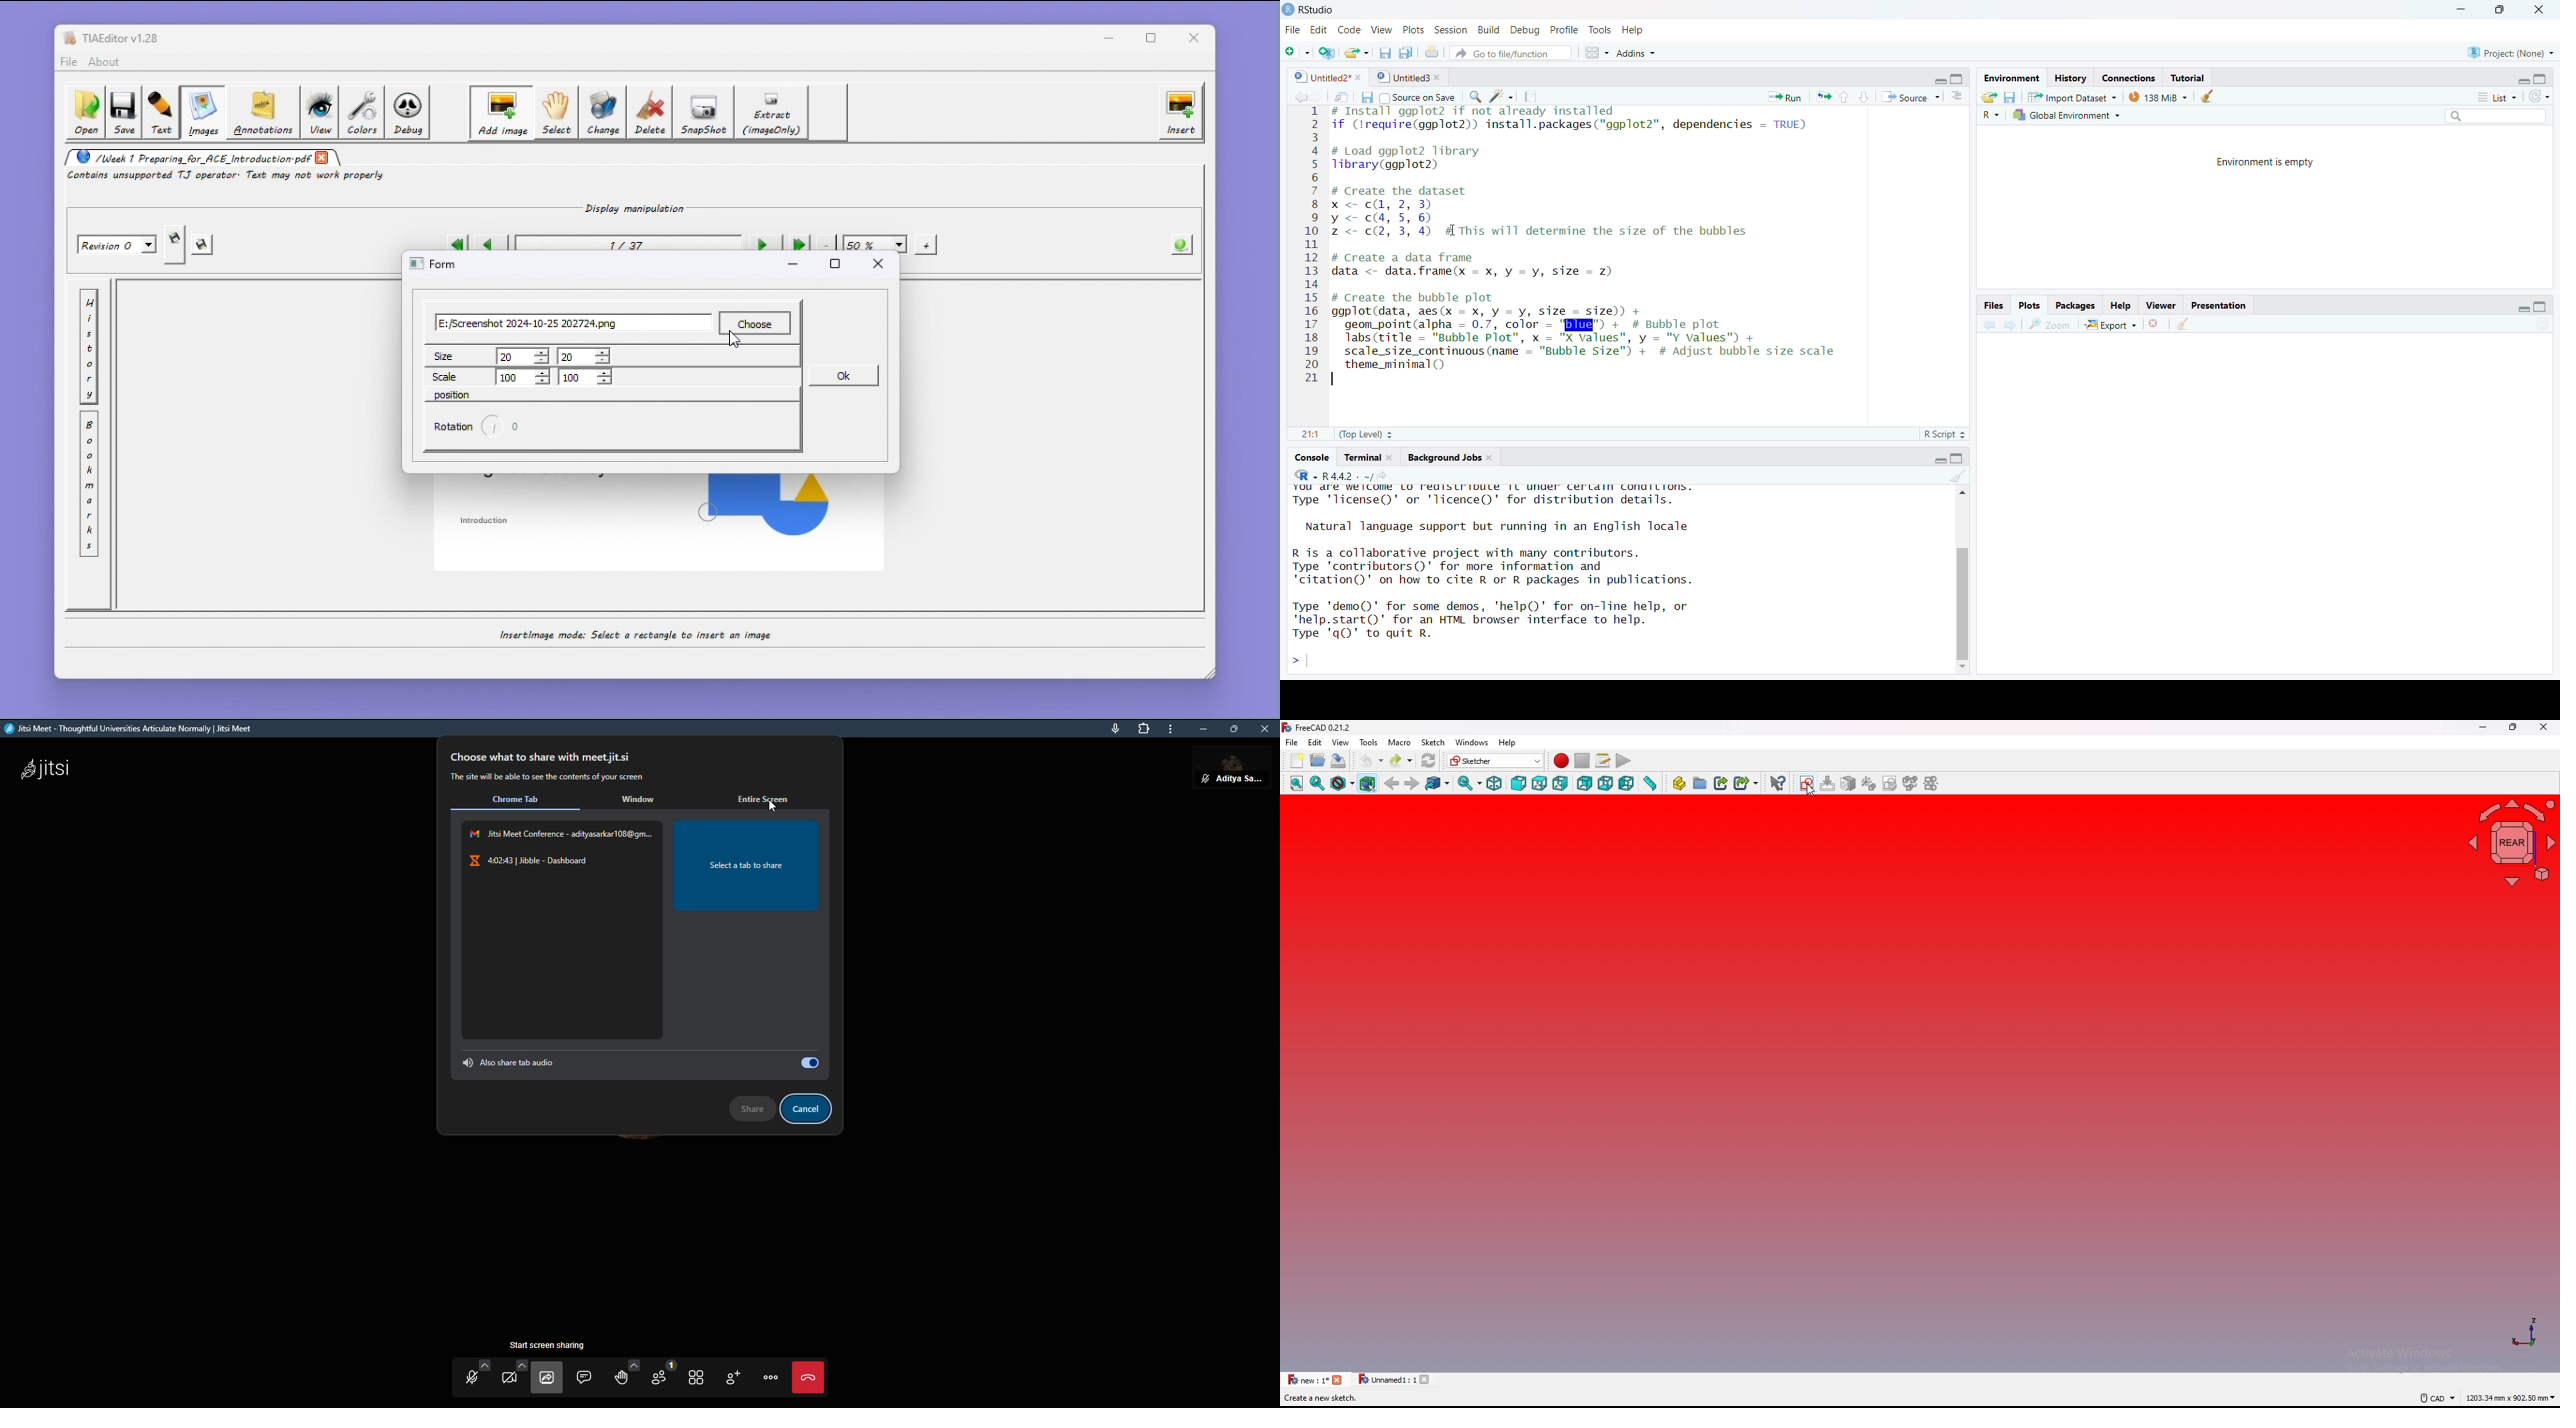  Describe the element at coordinates (1292, 742) in the screenshot. I see `file` at that location.